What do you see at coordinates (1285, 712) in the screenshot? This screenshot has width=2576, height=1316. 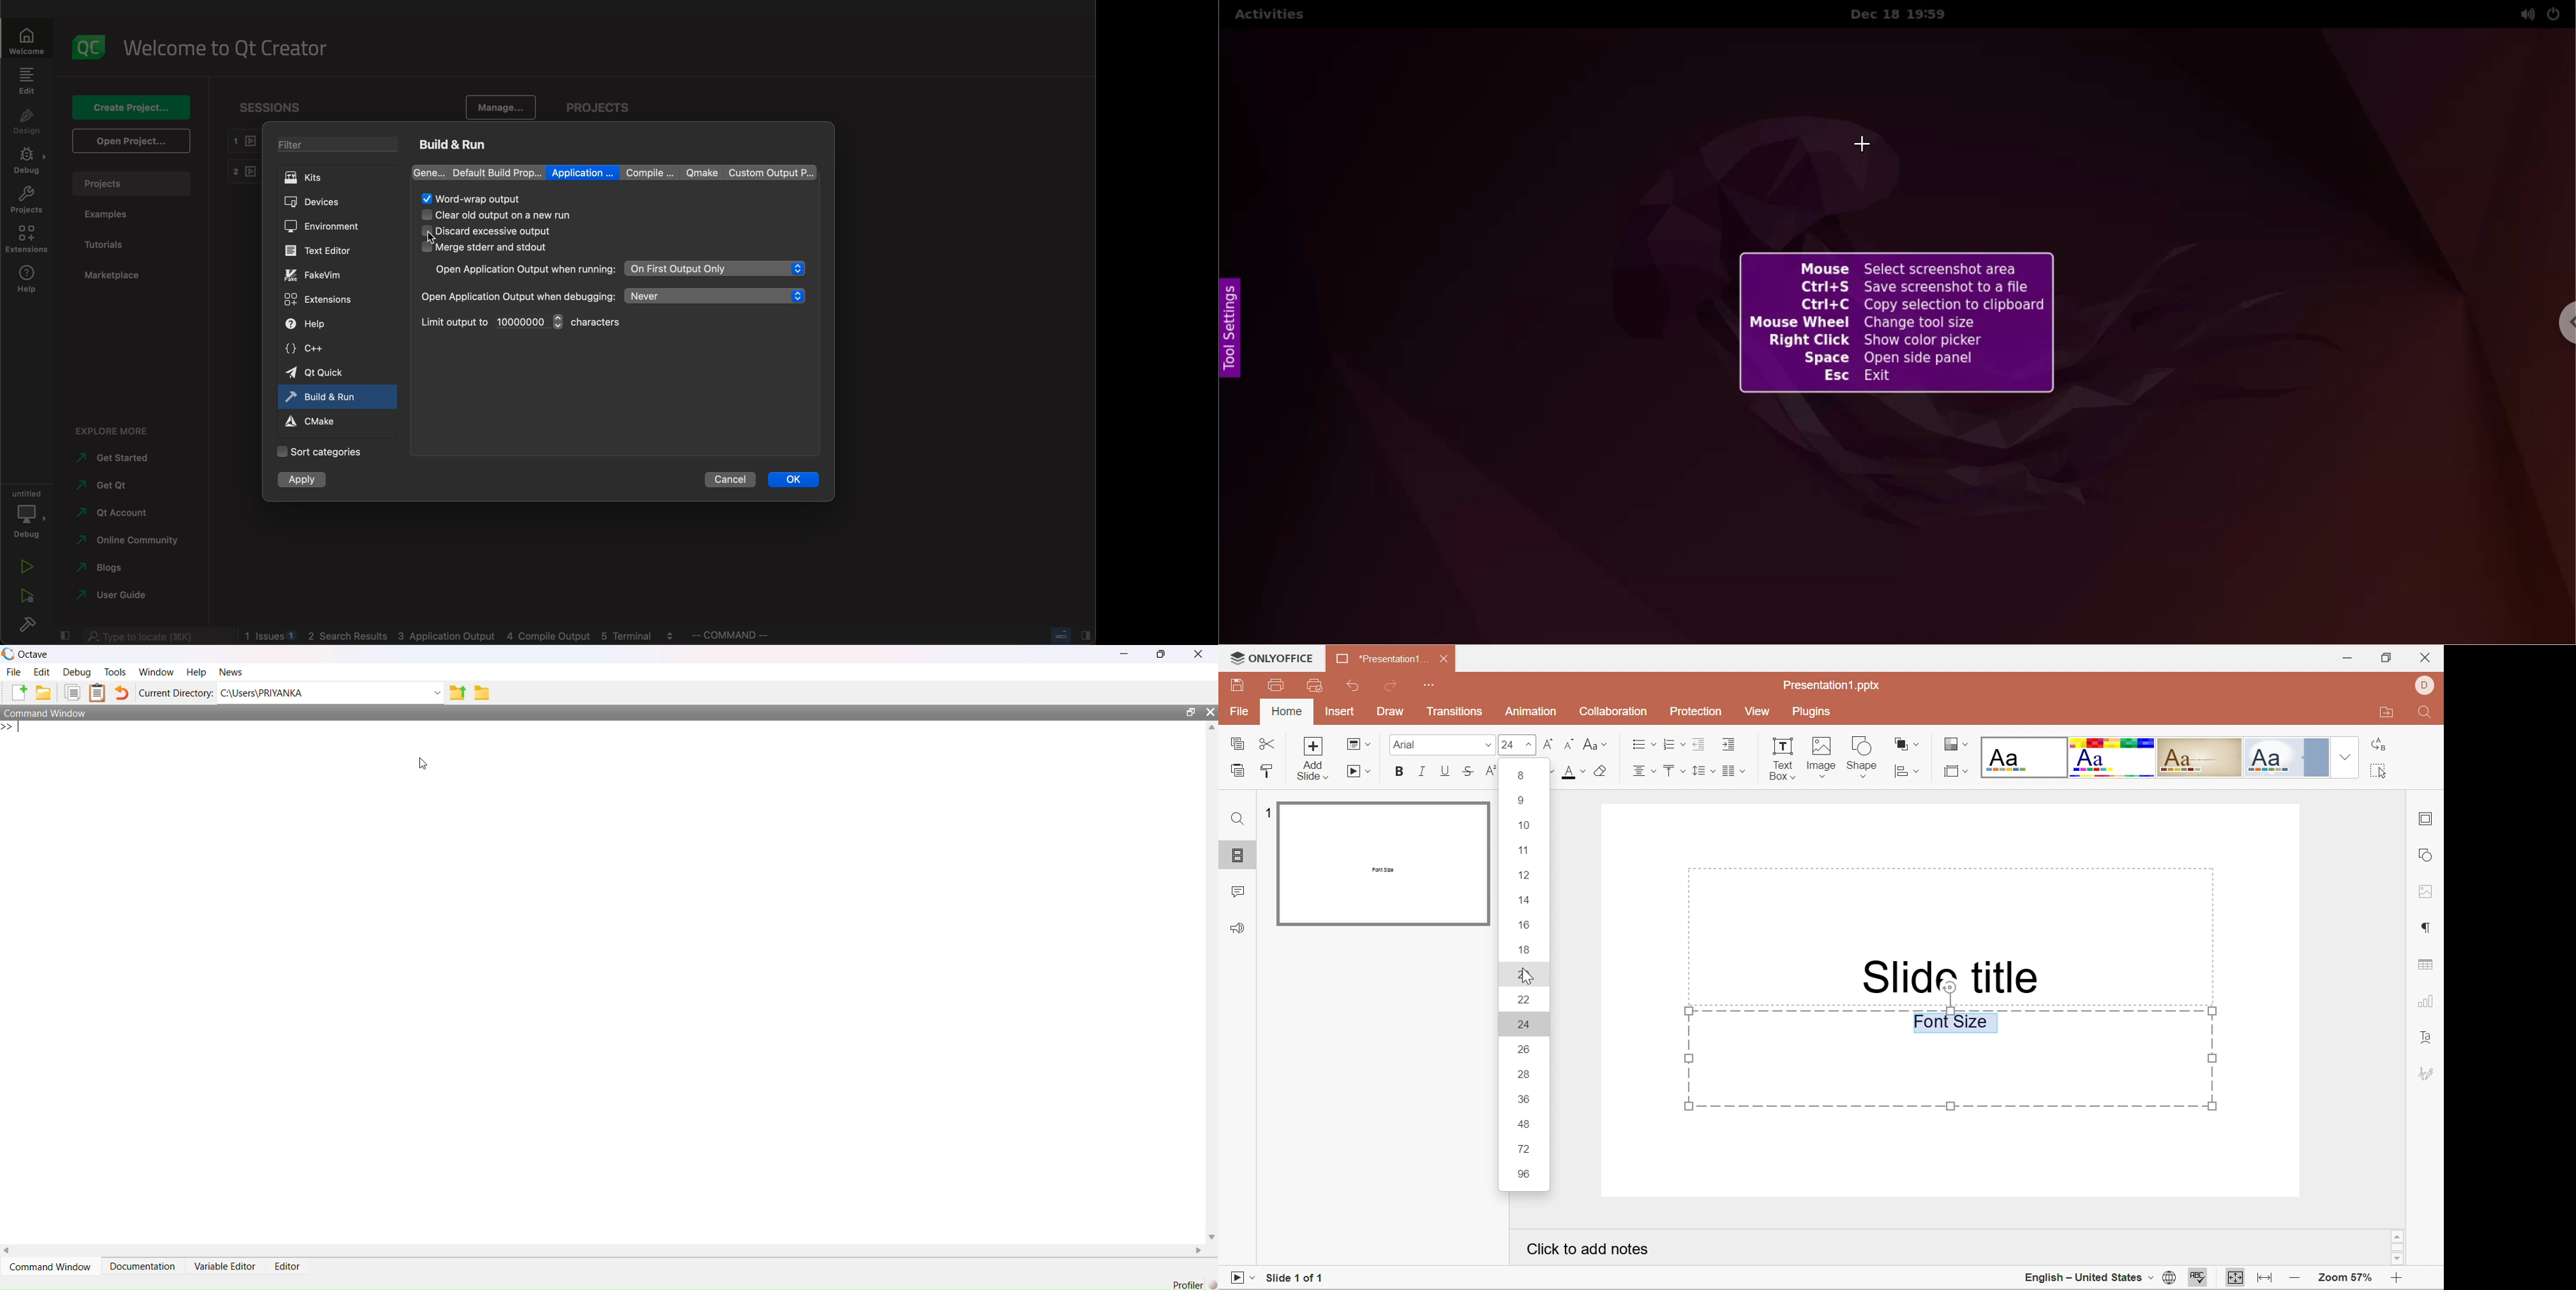 I see `Home` at bounding box center [1285, 712].